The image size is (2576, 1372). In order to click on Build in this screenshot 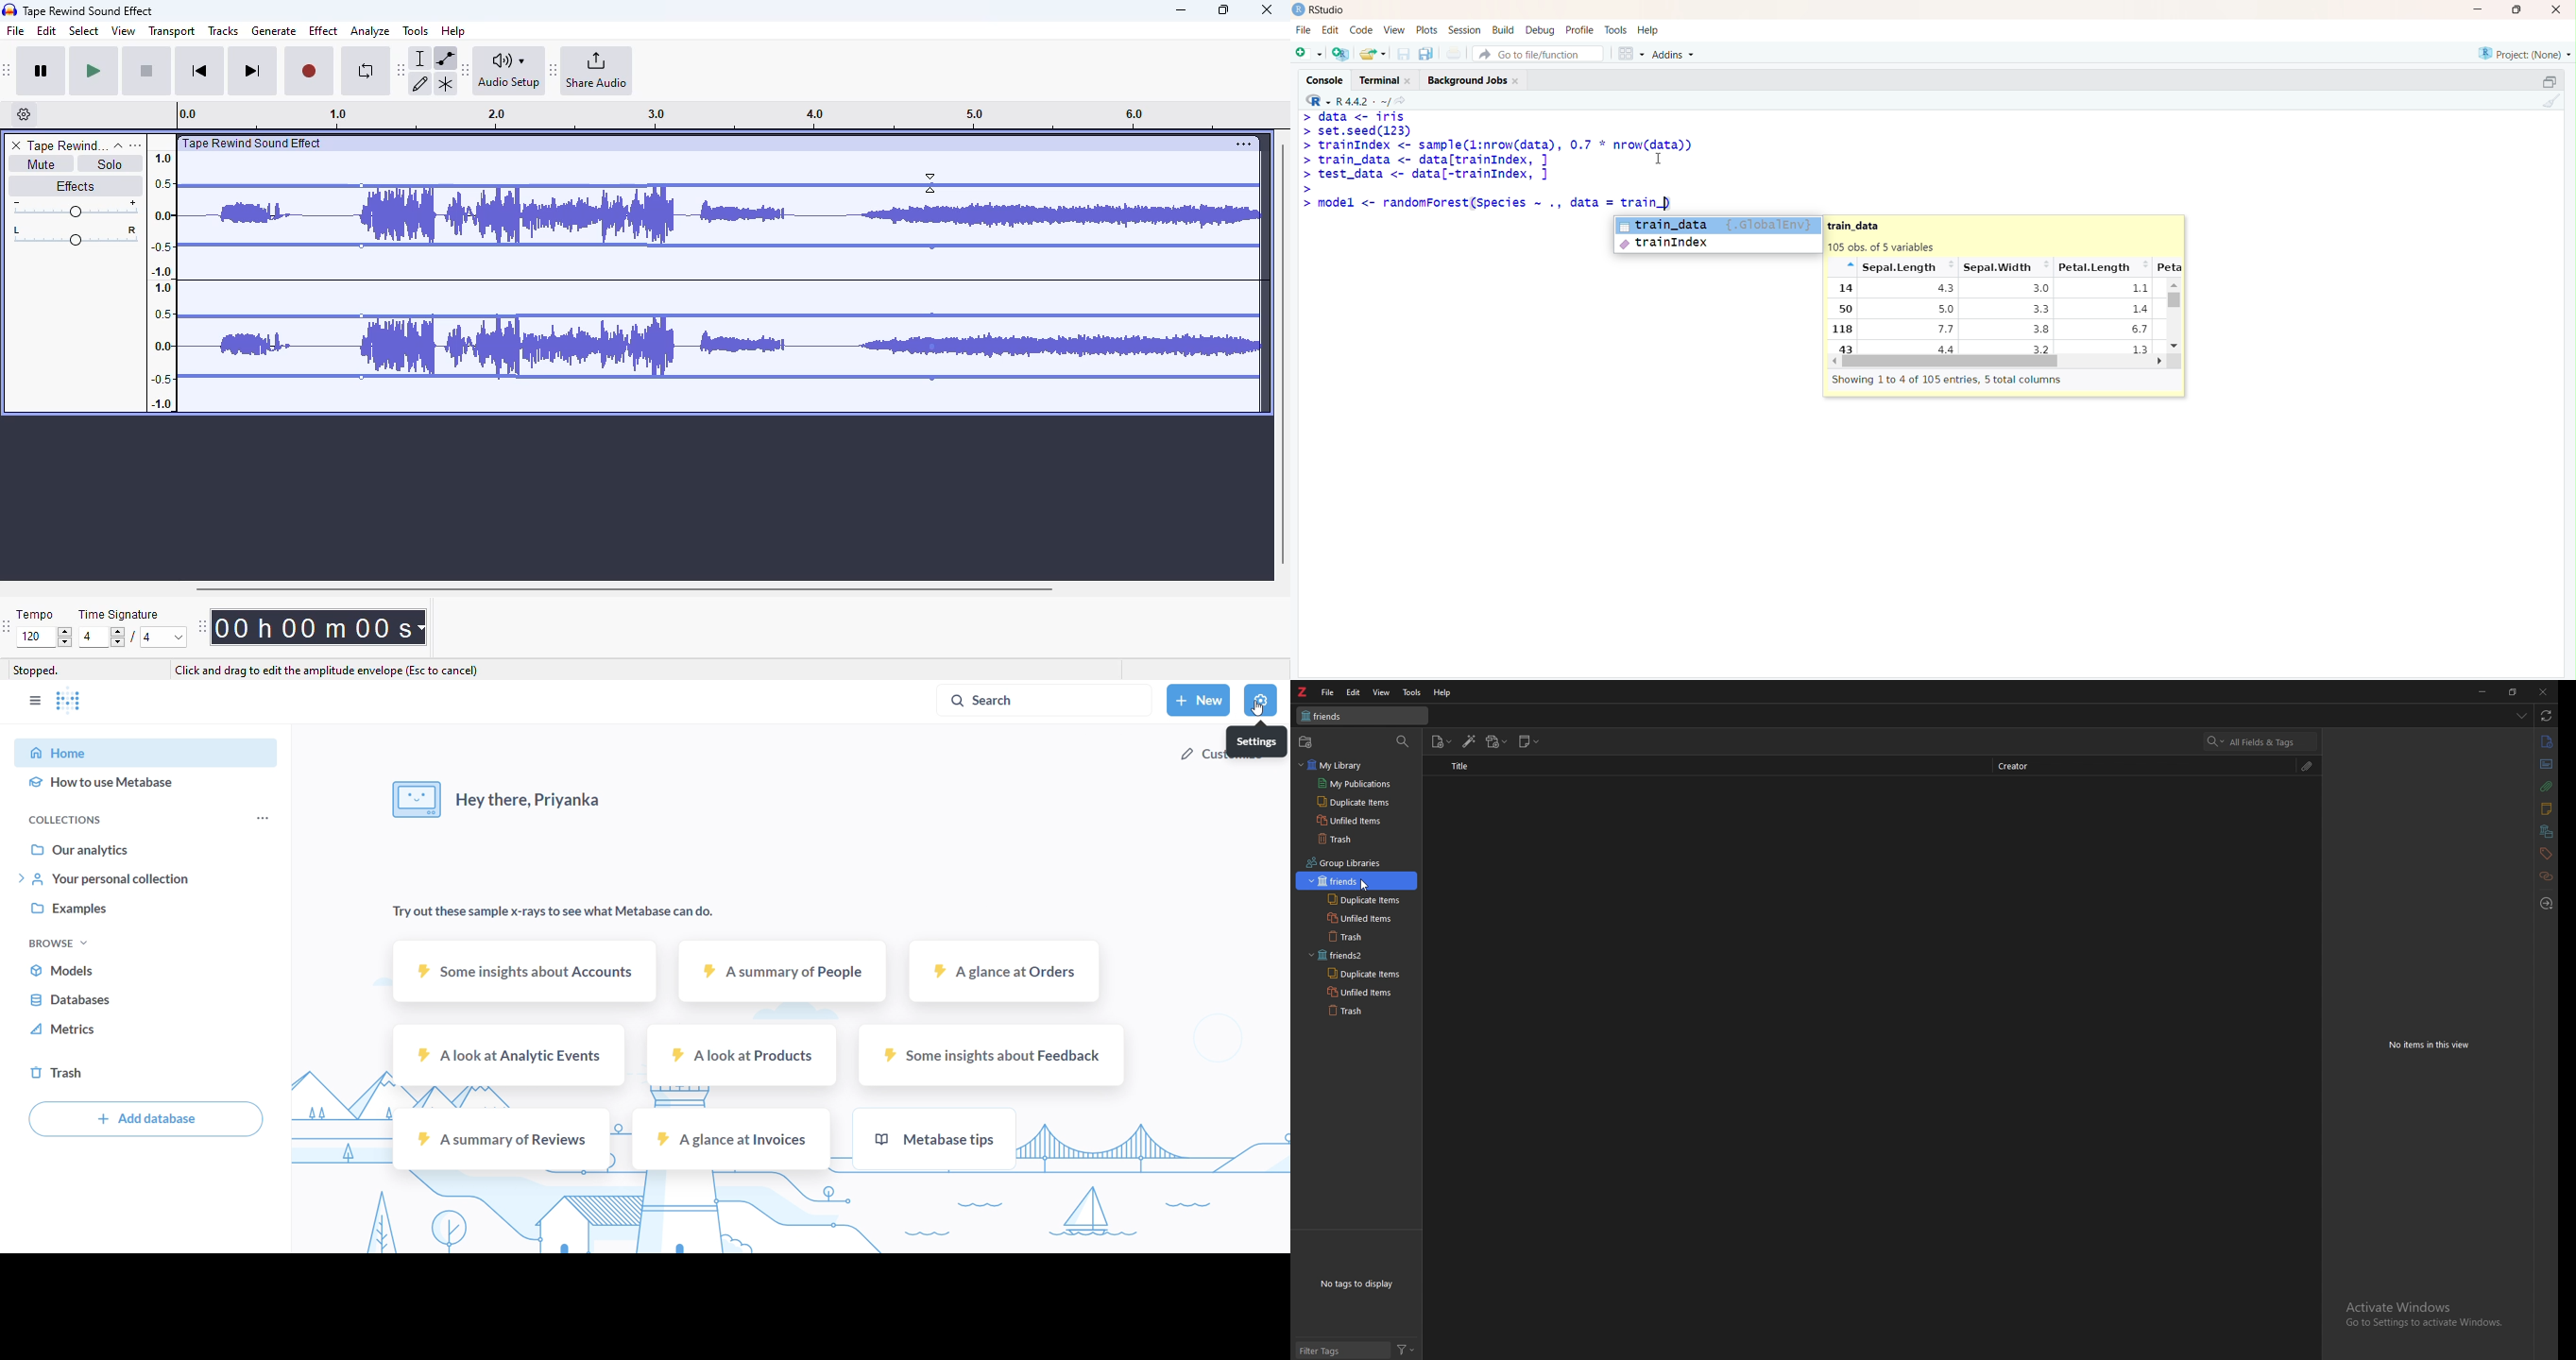, I will do `click(1505, 29)`.